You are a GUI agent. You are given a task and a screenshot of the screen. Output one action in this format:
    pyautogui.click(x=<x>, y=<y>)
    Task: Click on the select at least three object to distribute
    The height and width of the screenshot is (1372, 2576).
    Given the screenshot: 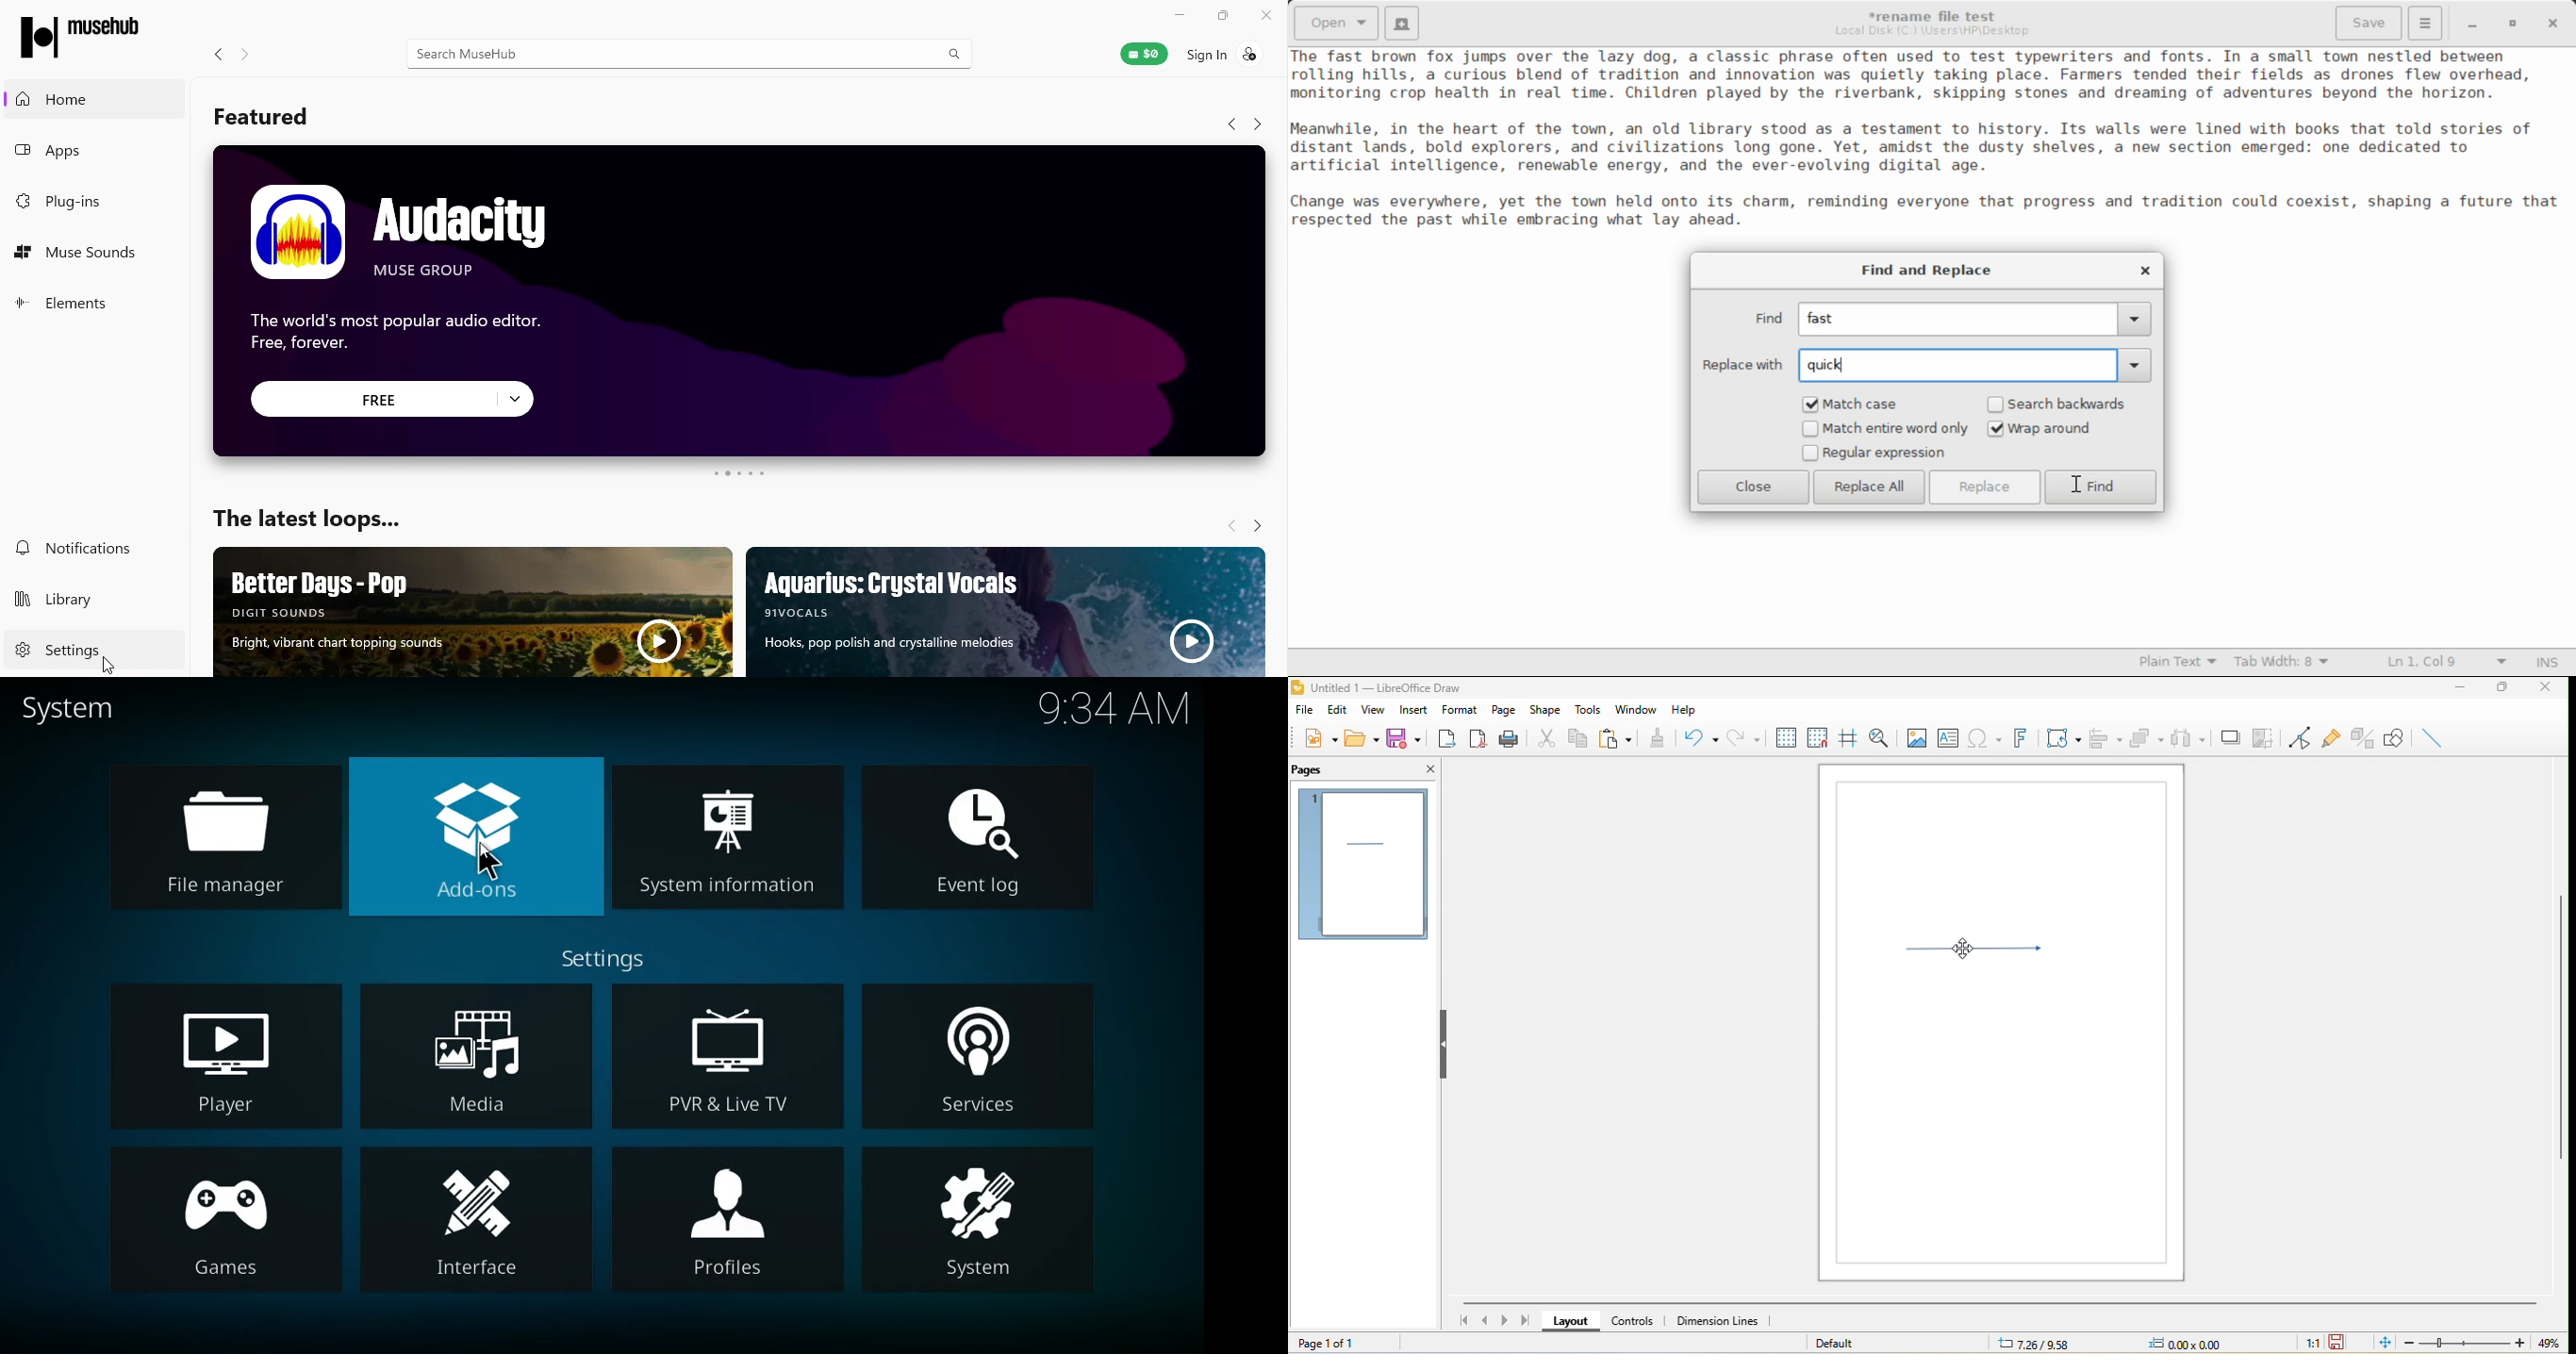 What is the action you would take?
    pyautogui.click(x=2190, y=741)
    